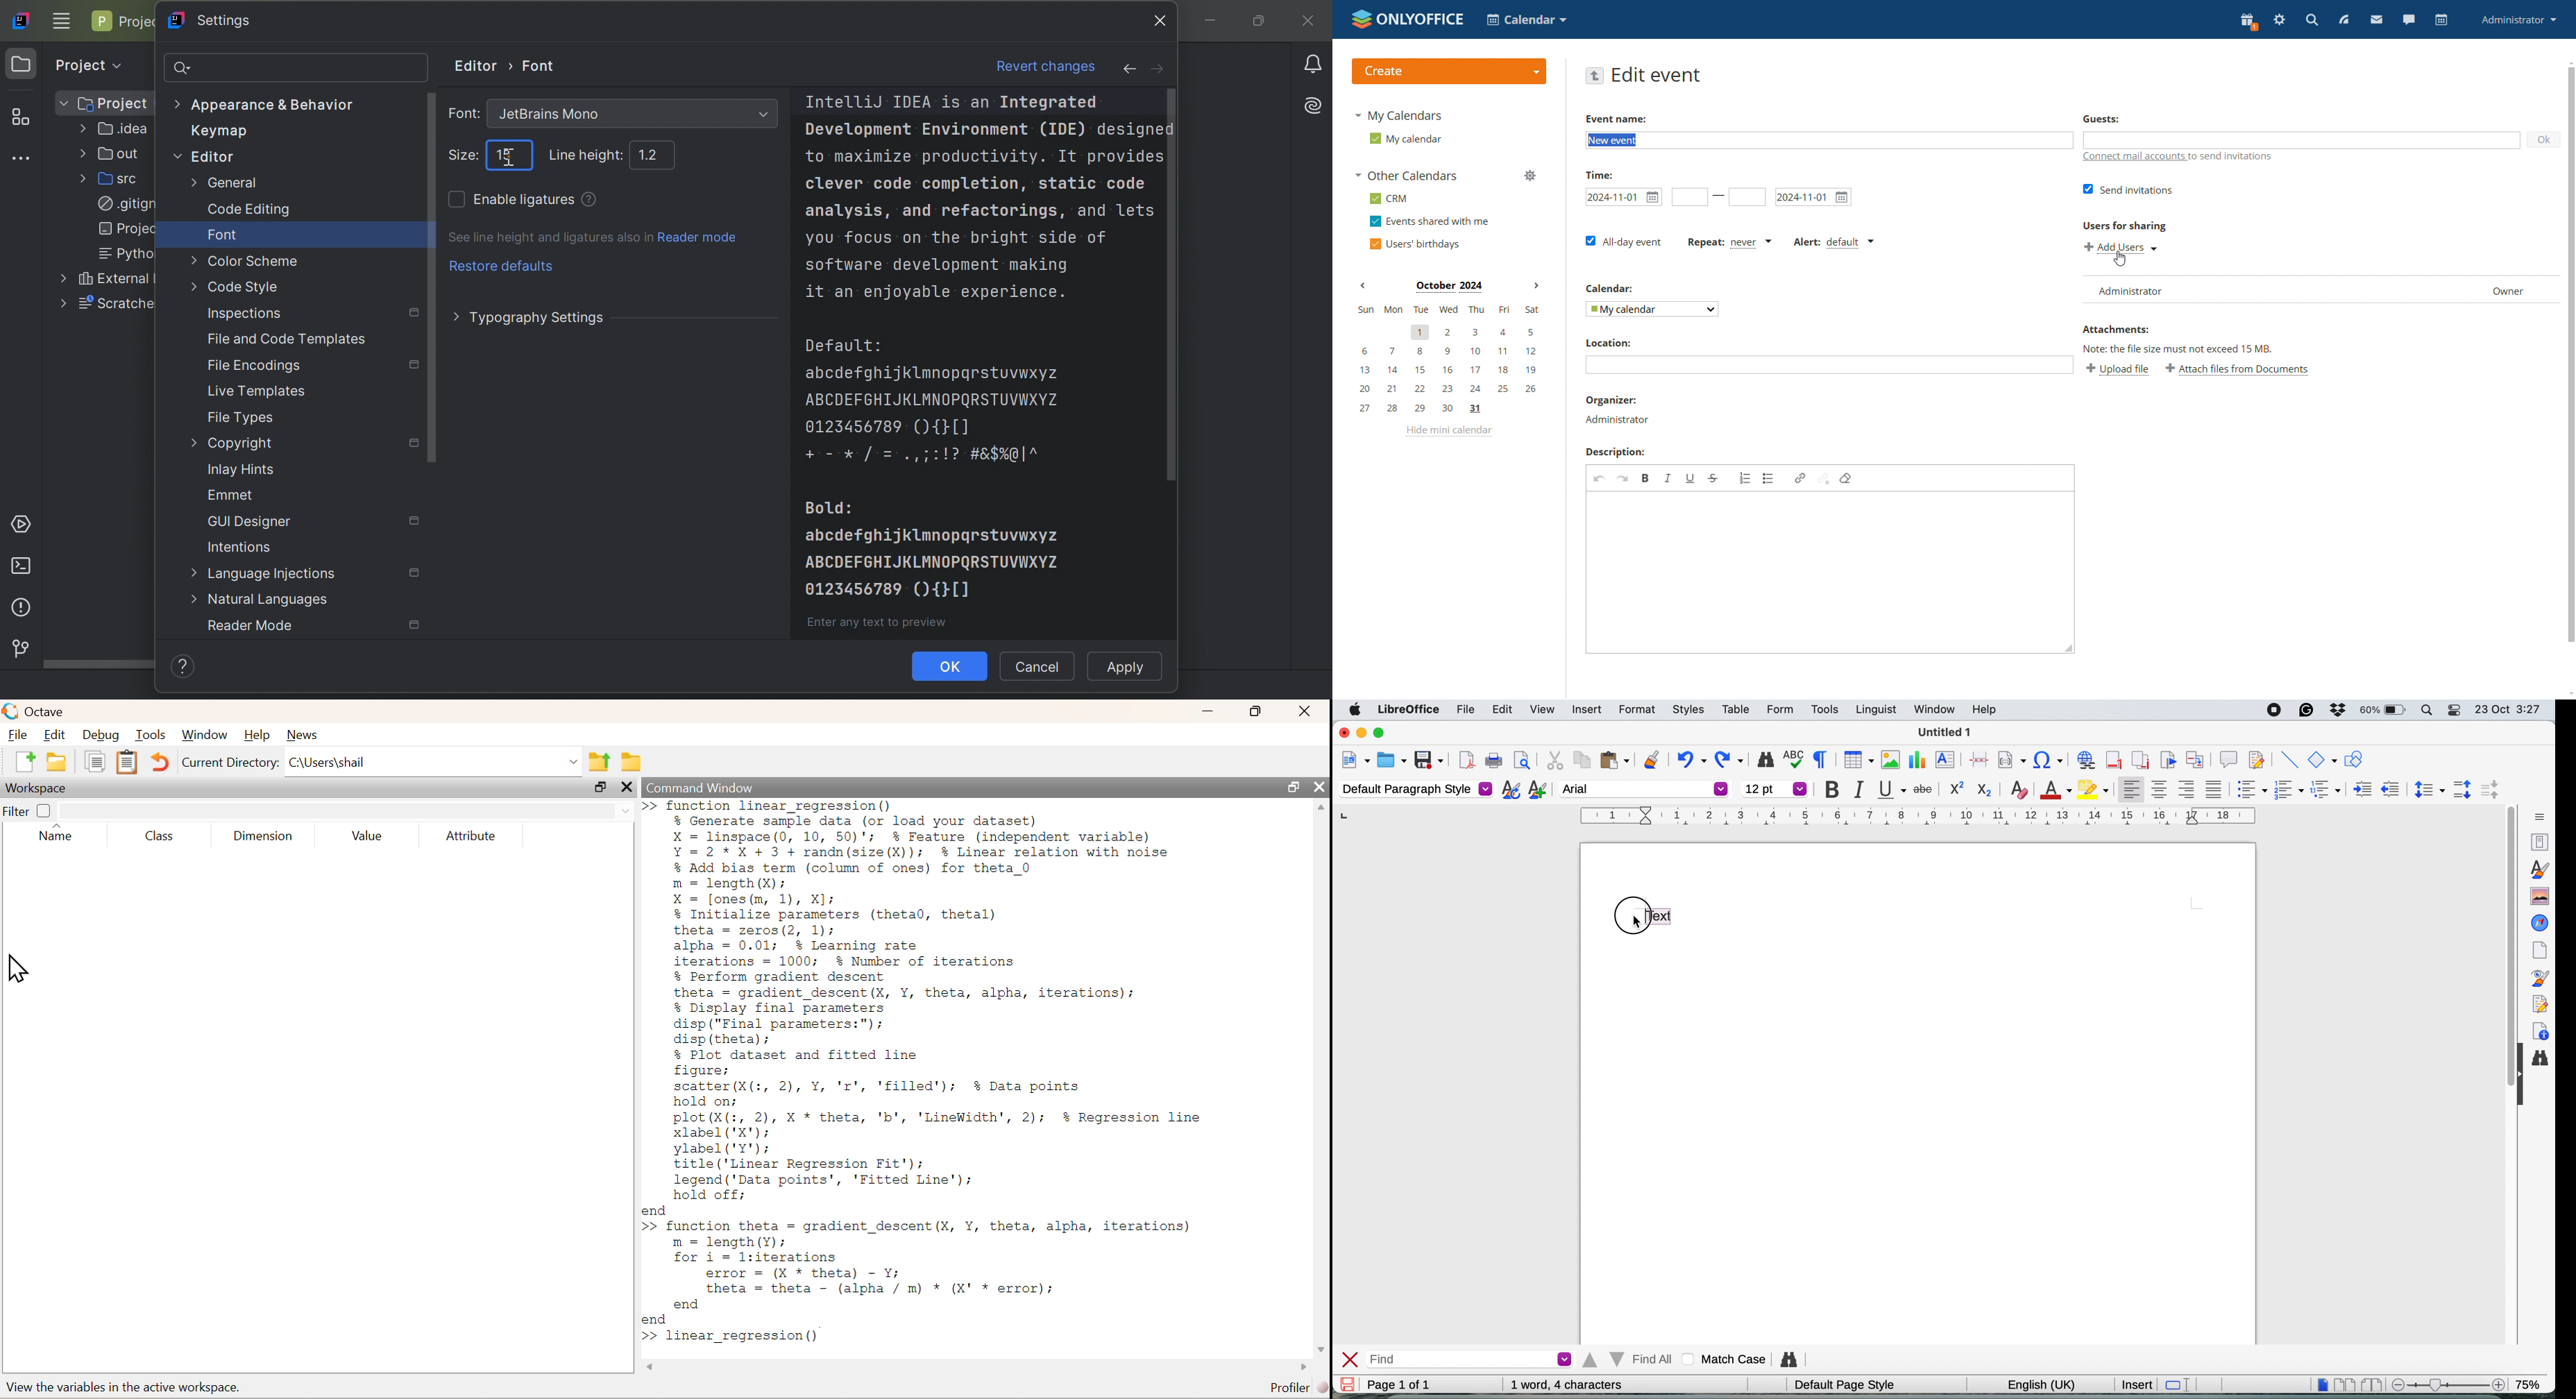 This screenshot has height=1400, width=2576. I want to click on font size, so click(1774, 788).